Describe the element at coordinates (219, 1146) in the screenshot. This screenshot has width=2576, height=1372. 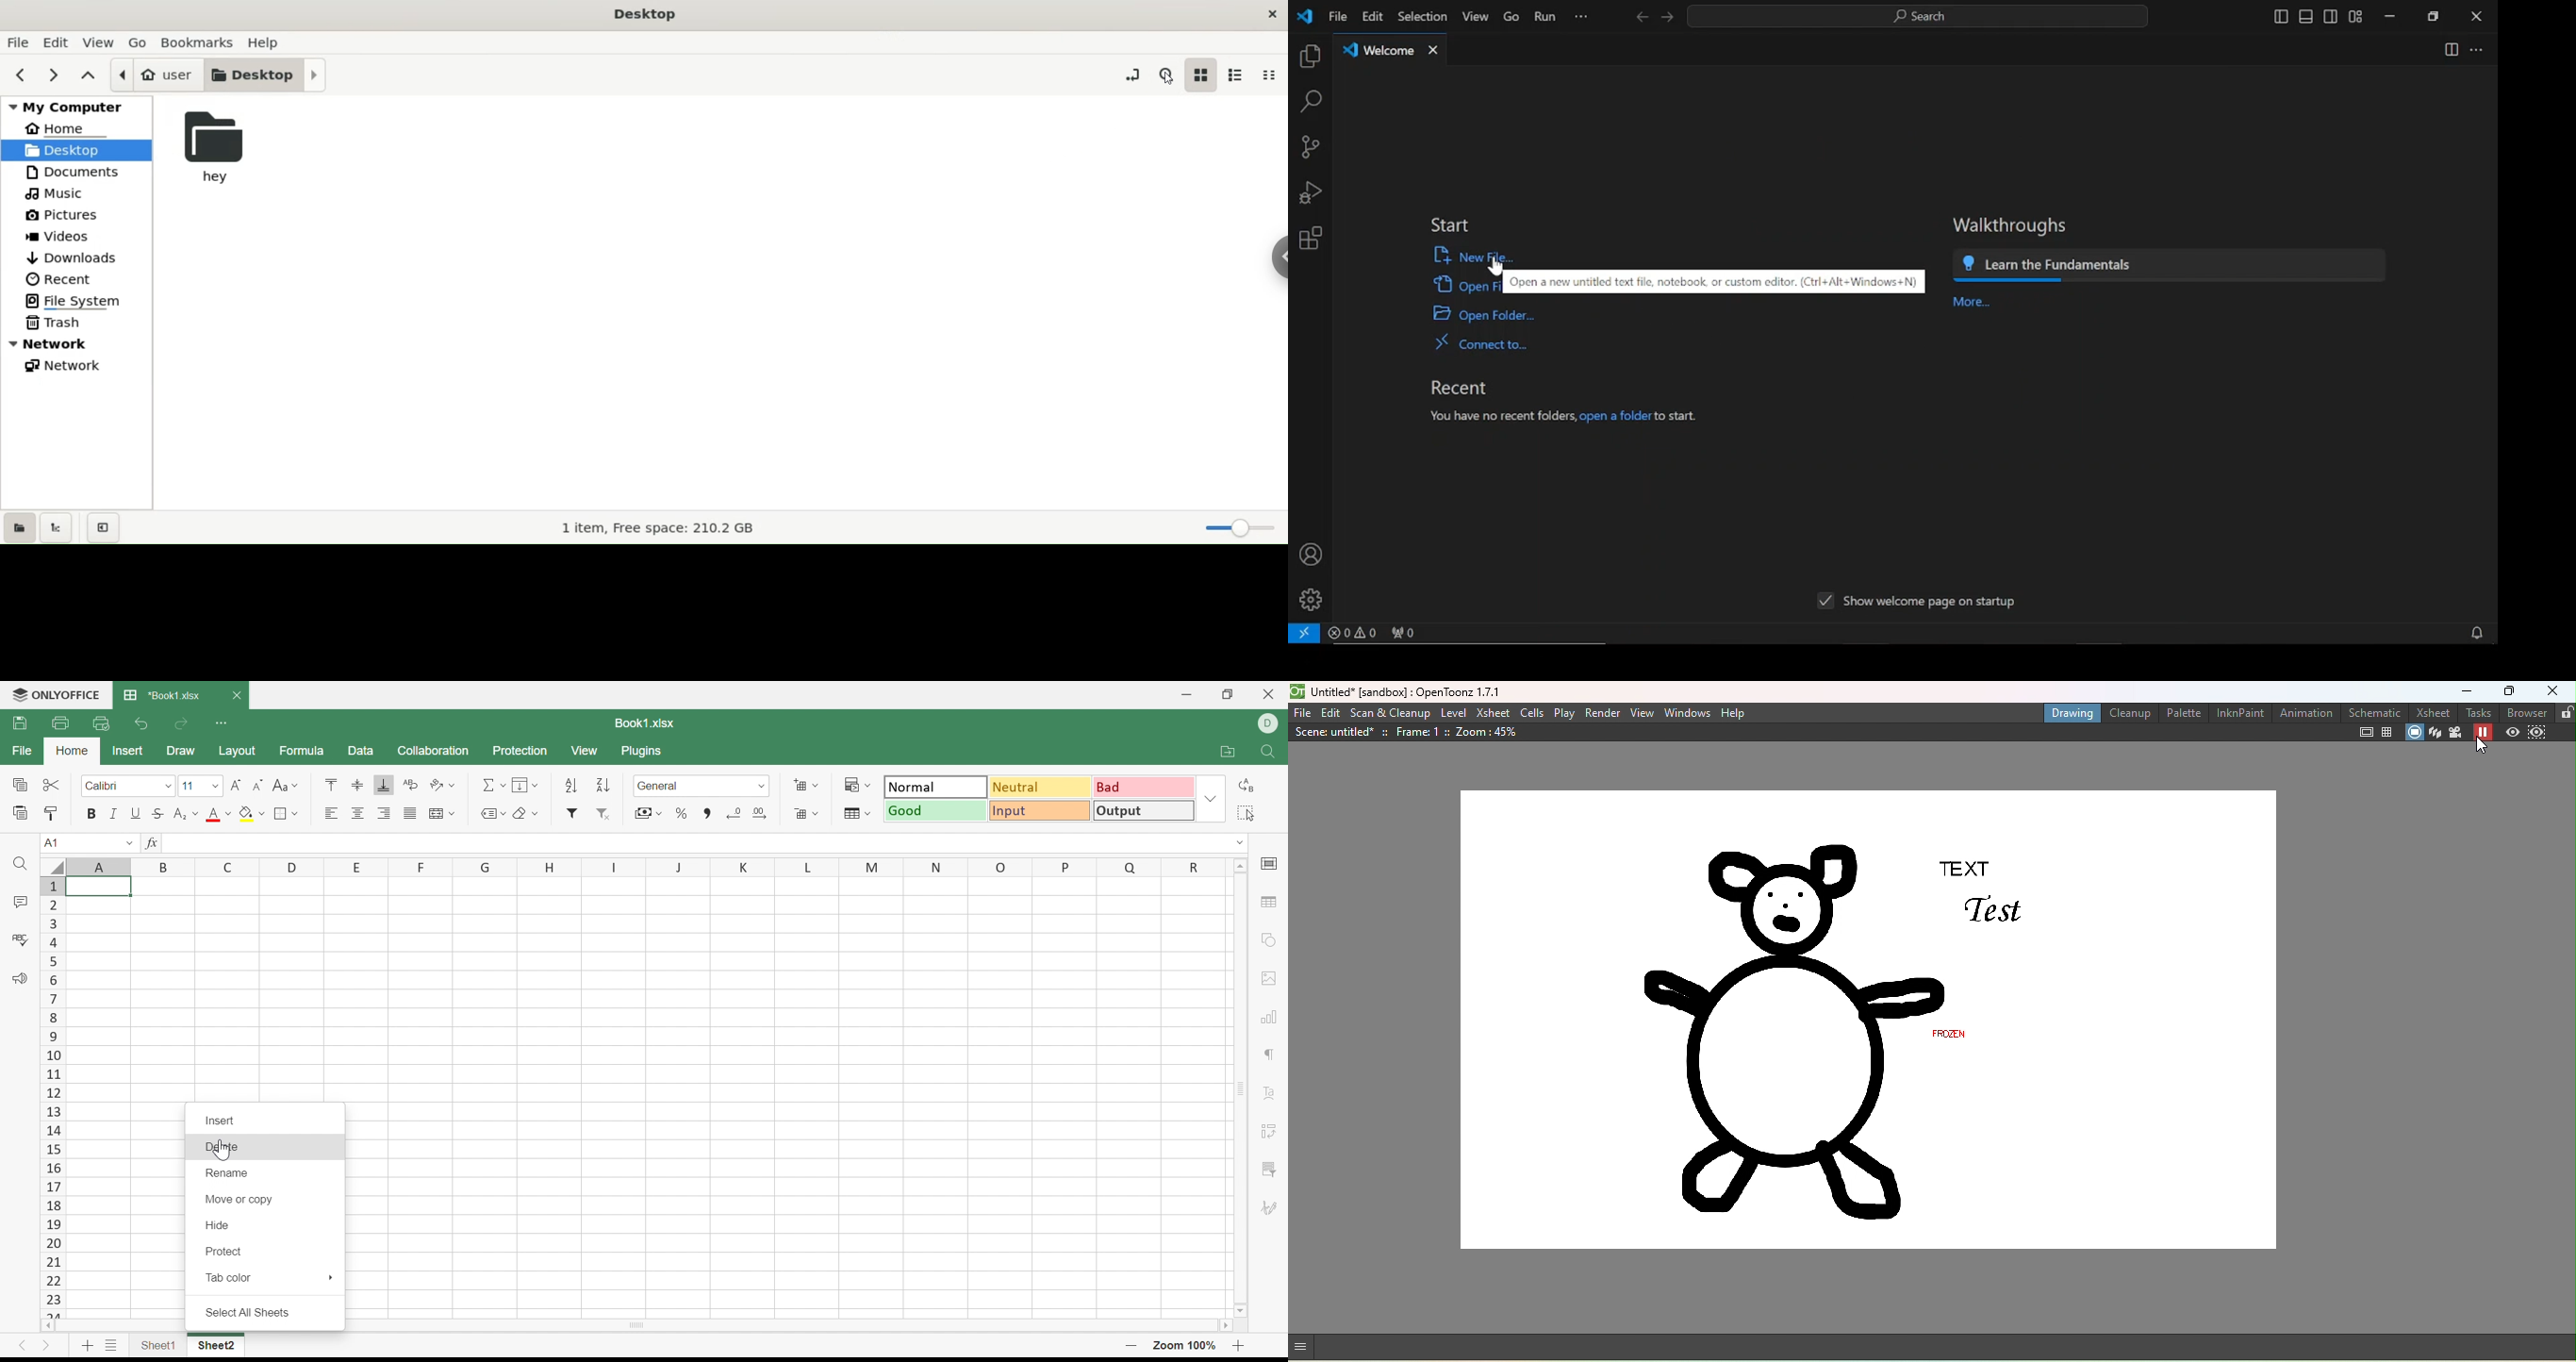
I see `Delete` at that location.